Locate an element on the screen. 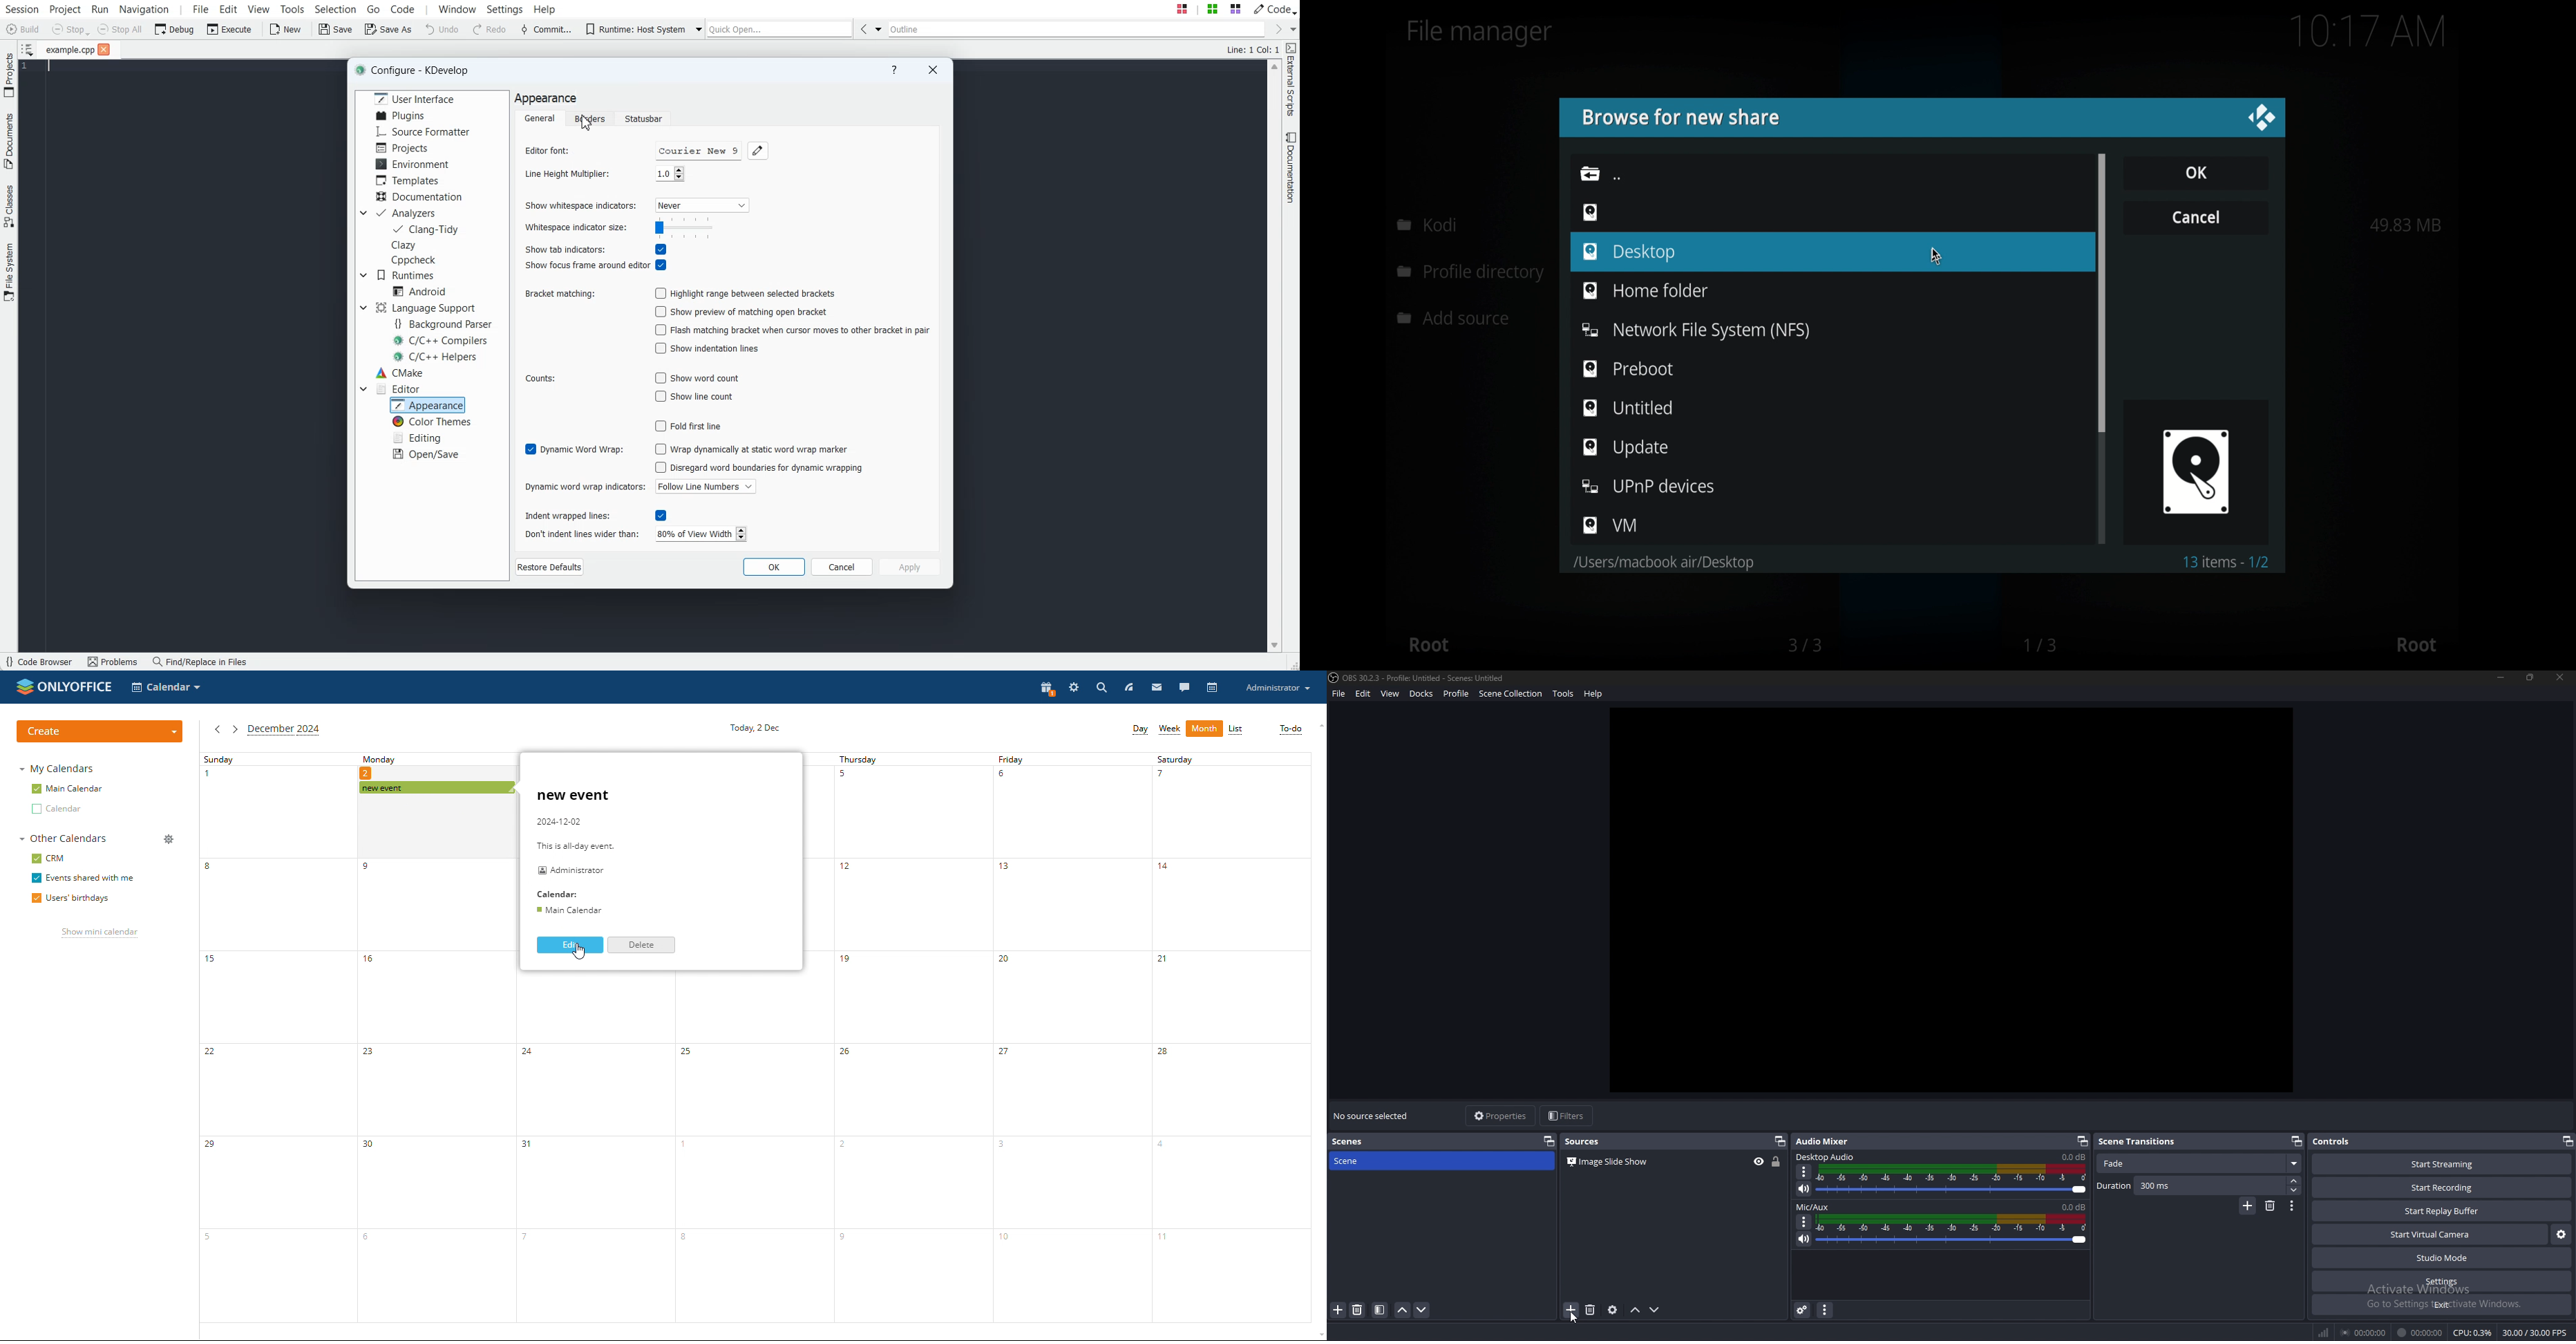 This screenshot has height=1344, width=2576. remove source is located at coordinates (1358, 1310).